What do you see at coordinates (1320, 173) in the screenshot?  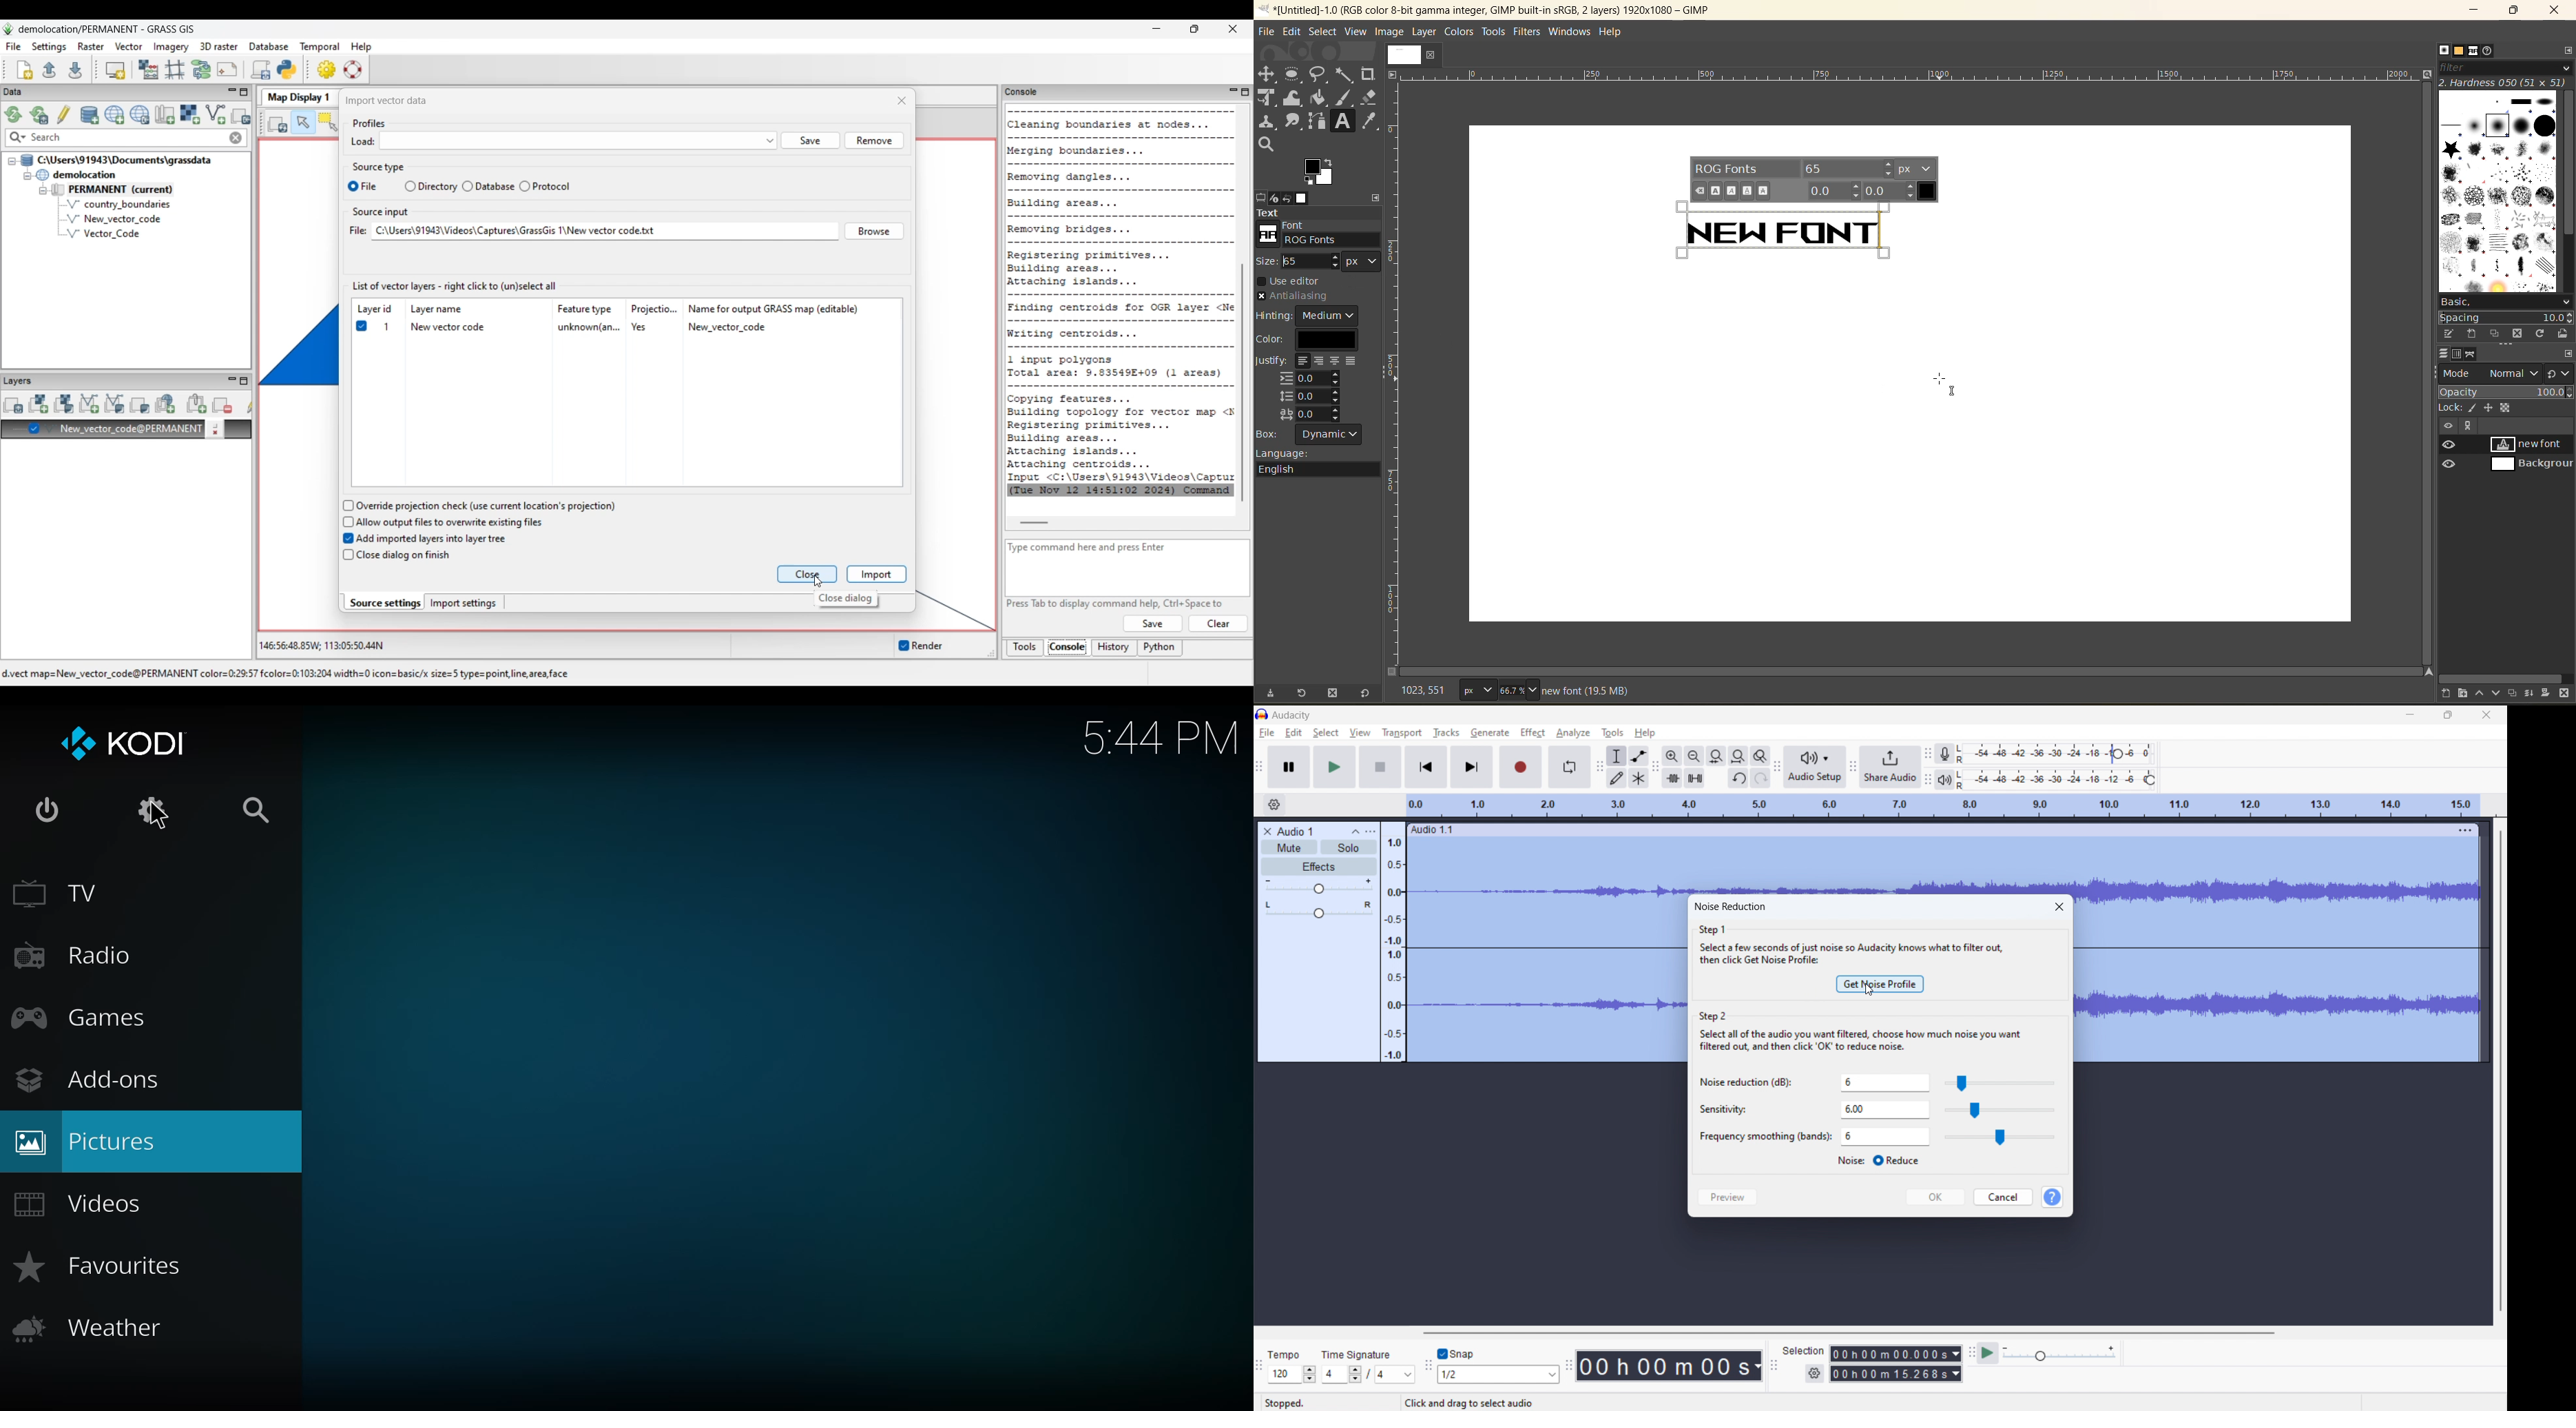 I see `change foreground/background color` at bounding box center [1320, 173].